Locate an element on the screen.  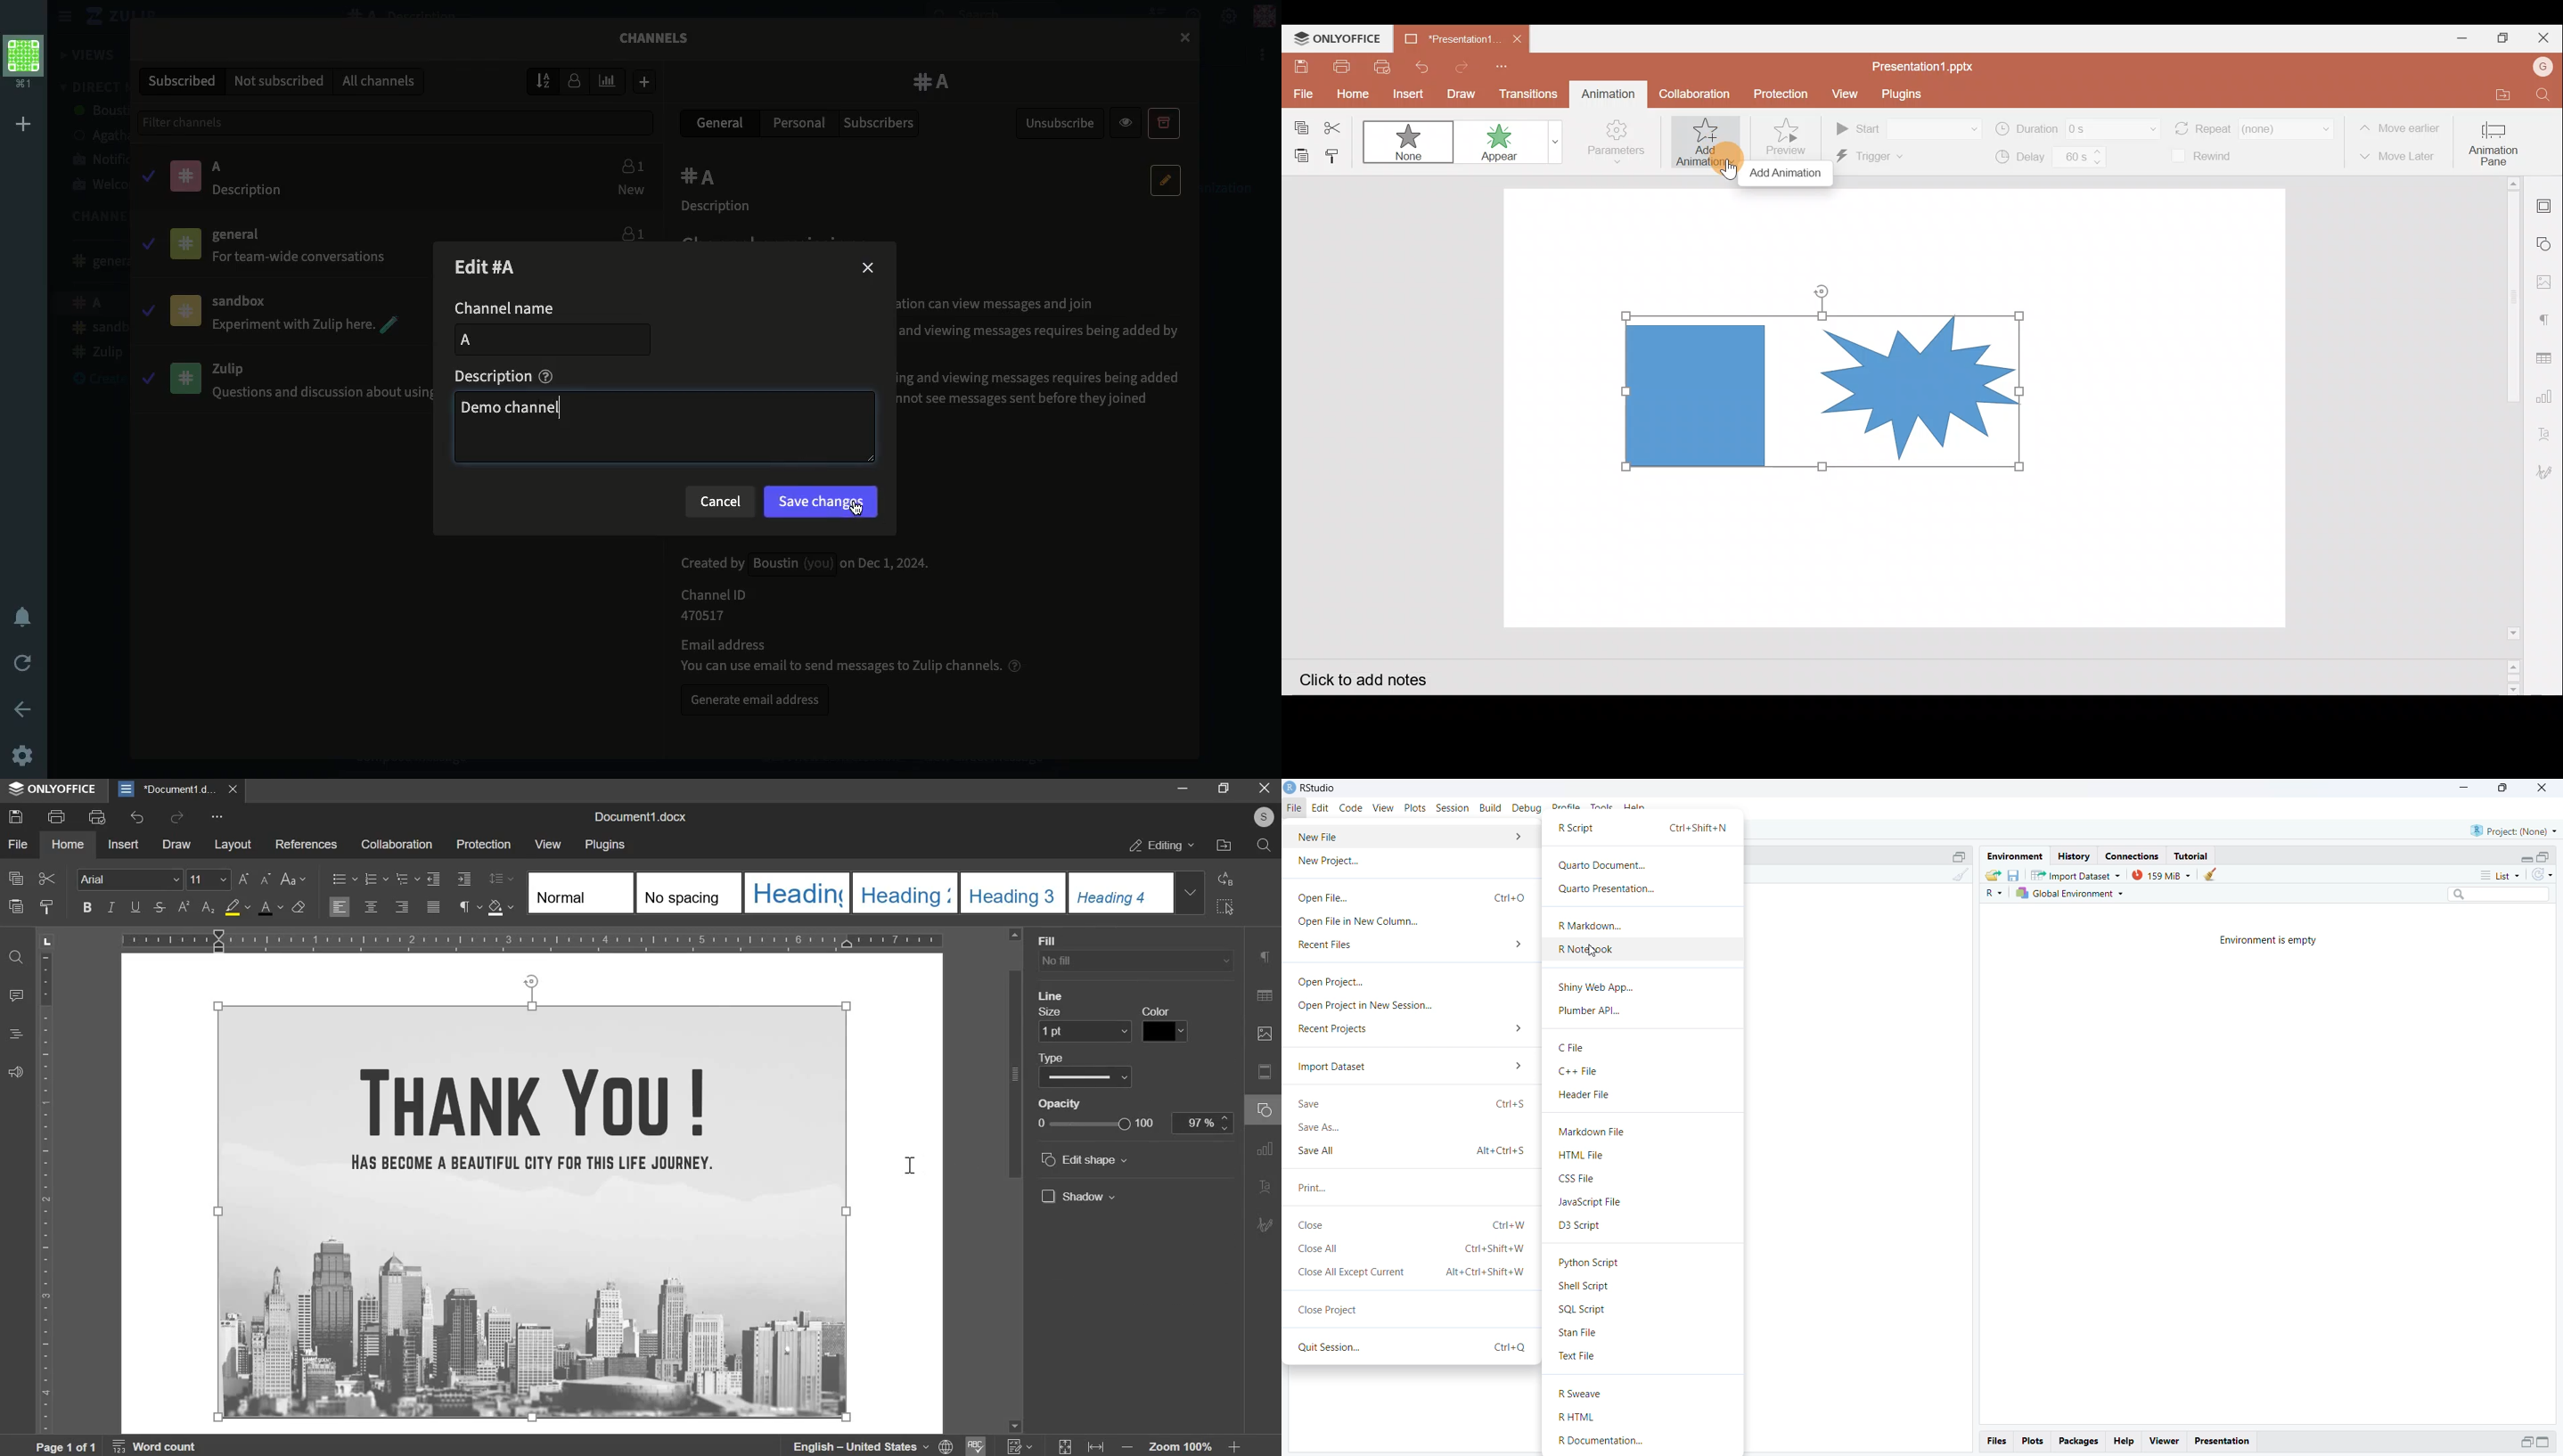
file is located at coordinates (17, 844).